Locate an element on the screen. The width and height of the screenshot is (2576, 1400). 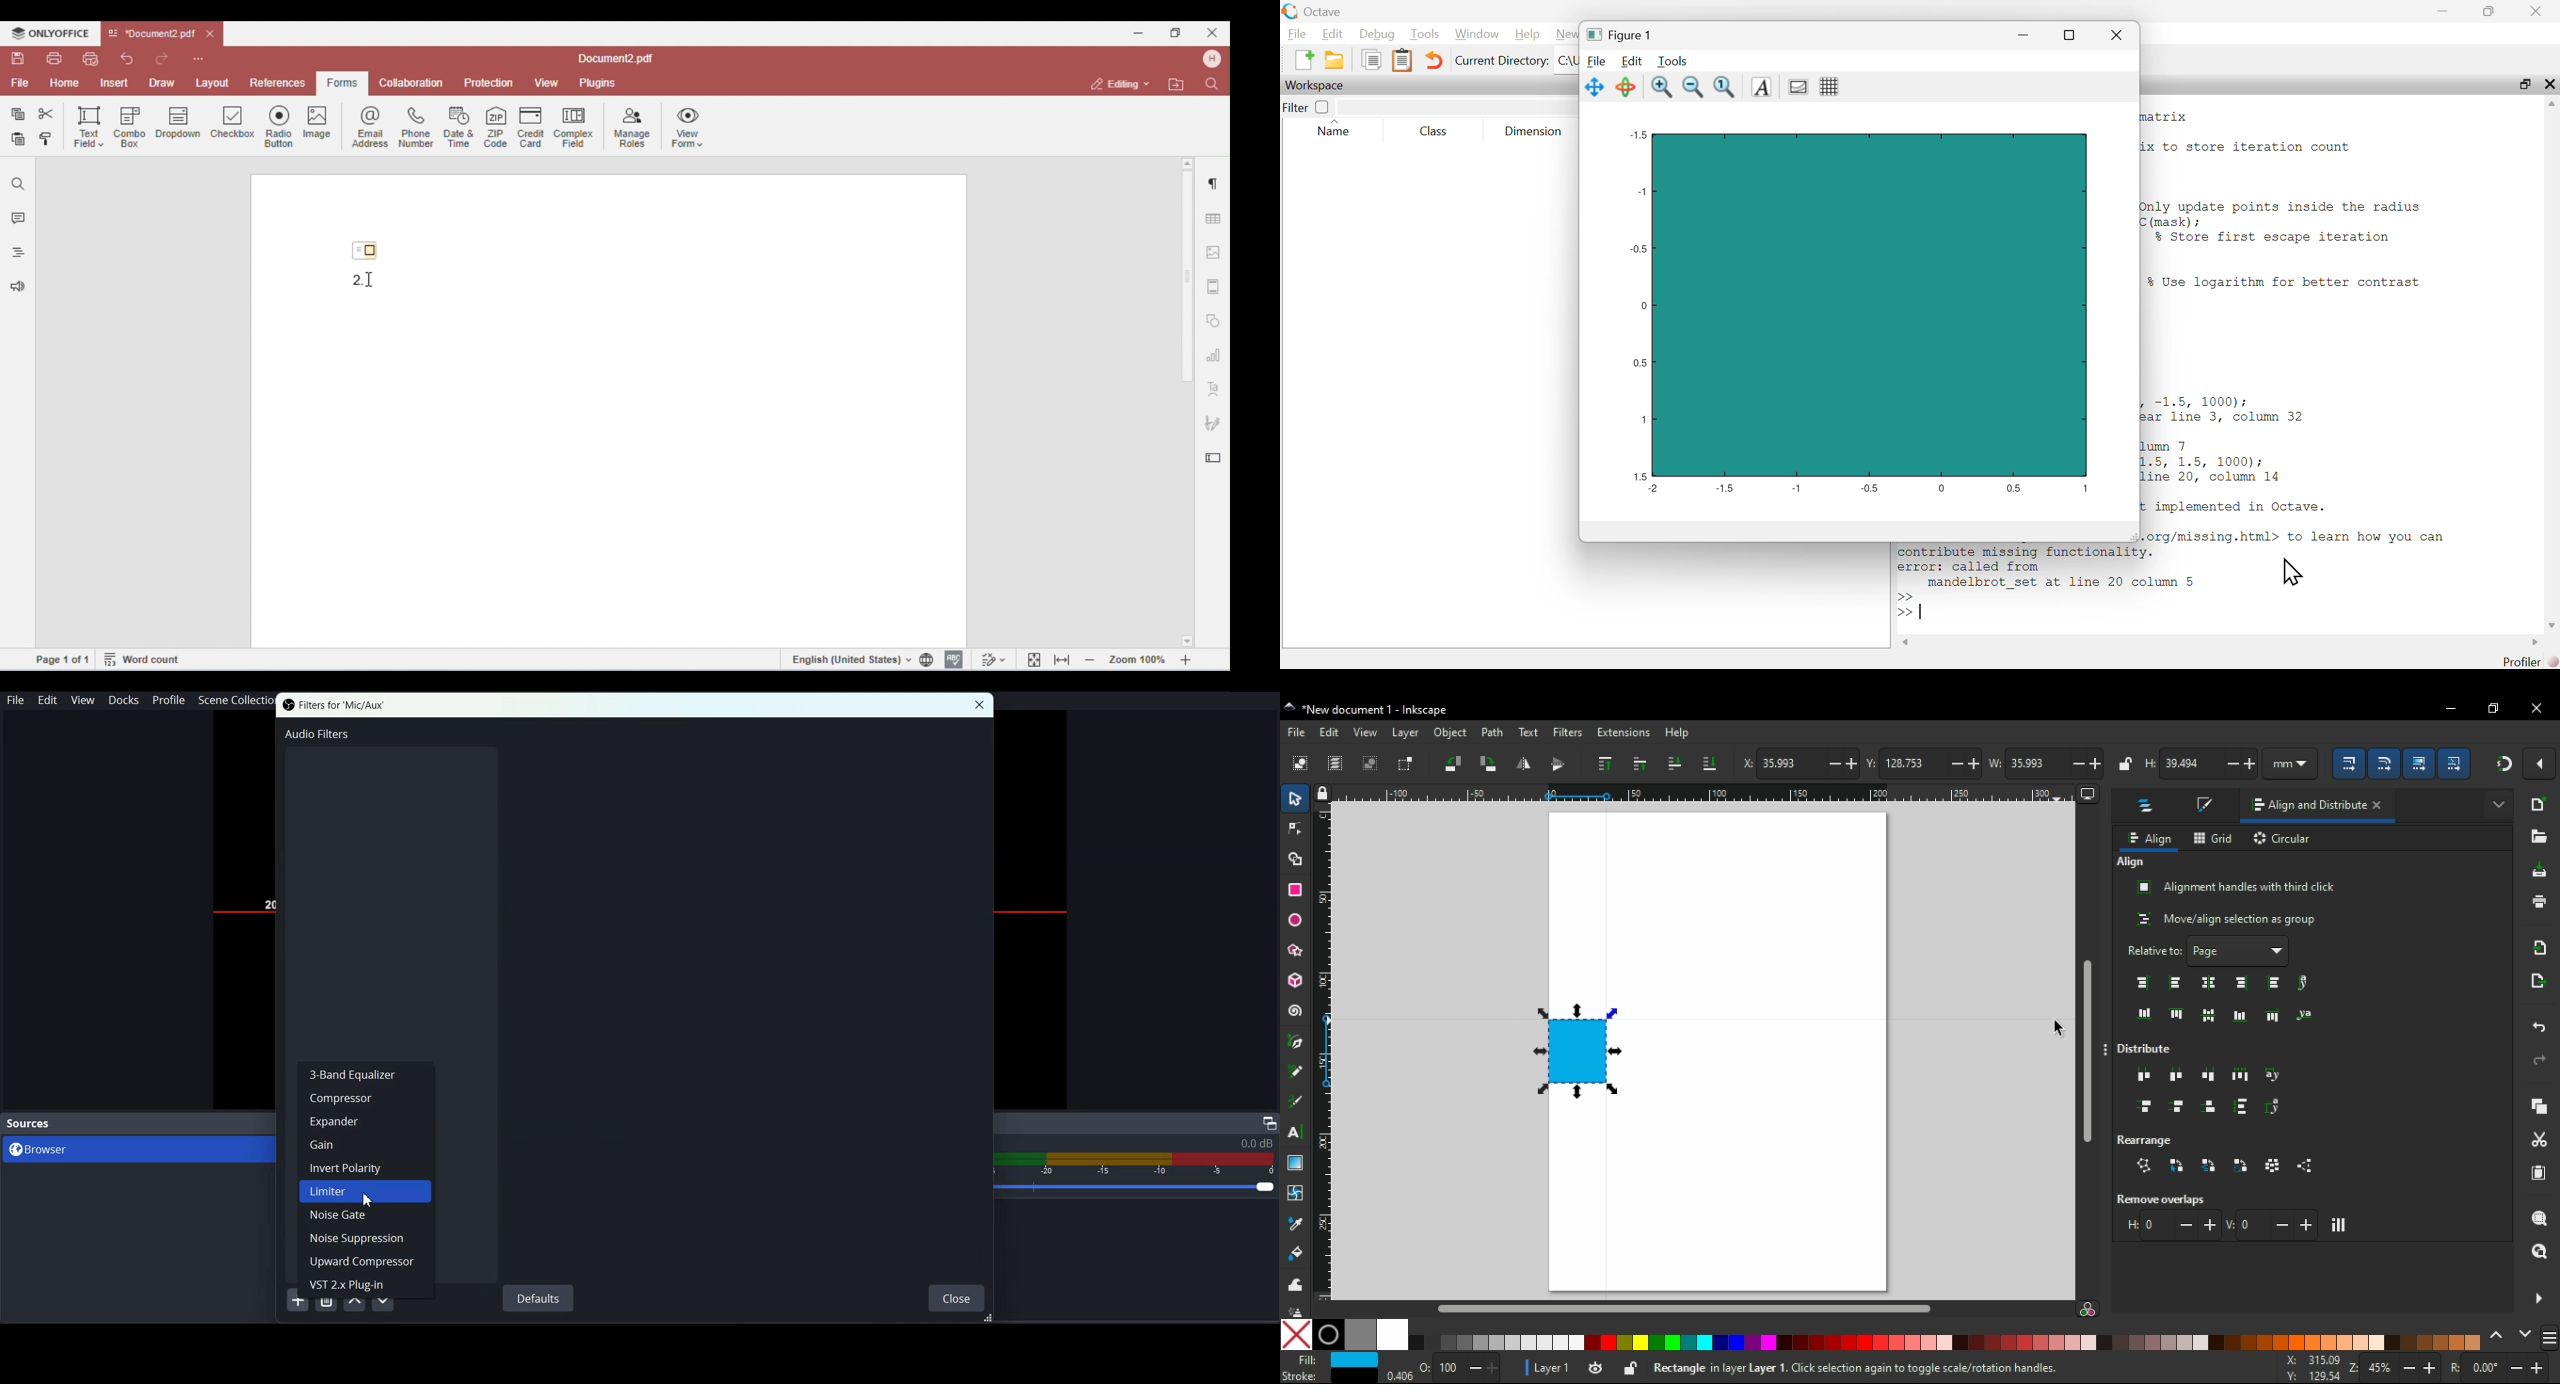
layer visibility is located at coordinates (1600, 1368).